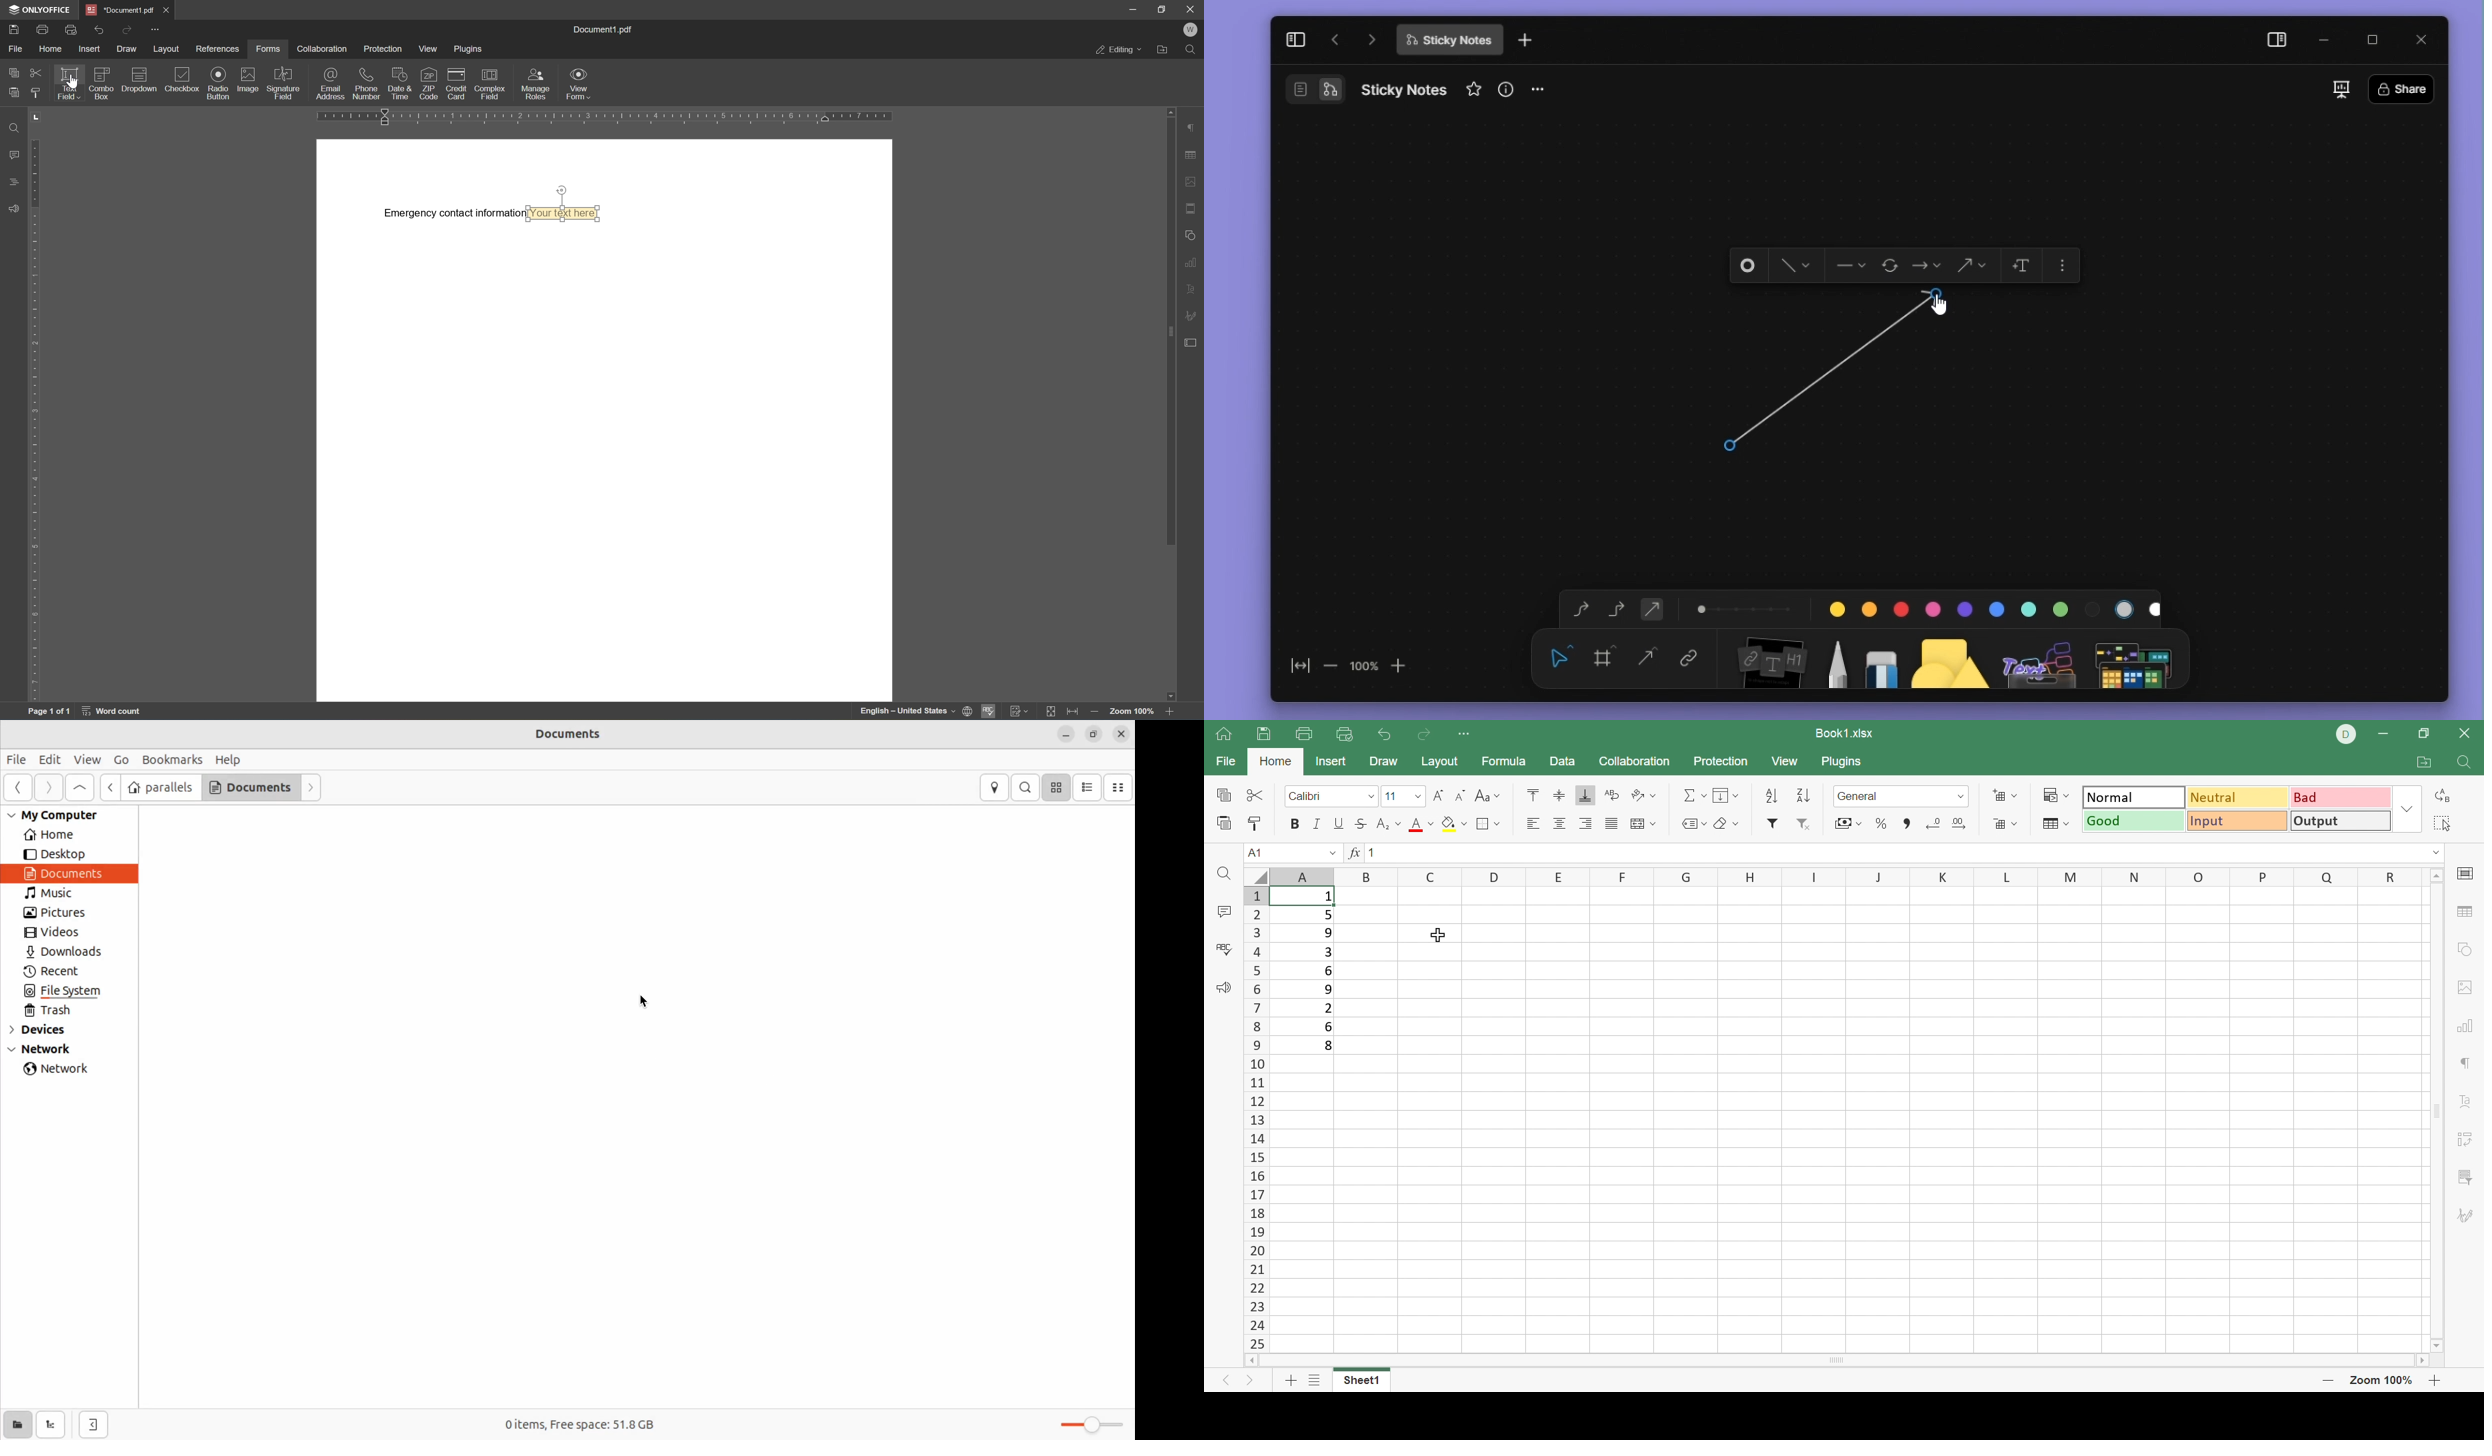  I want to click on Formula, so click(1503, 763).